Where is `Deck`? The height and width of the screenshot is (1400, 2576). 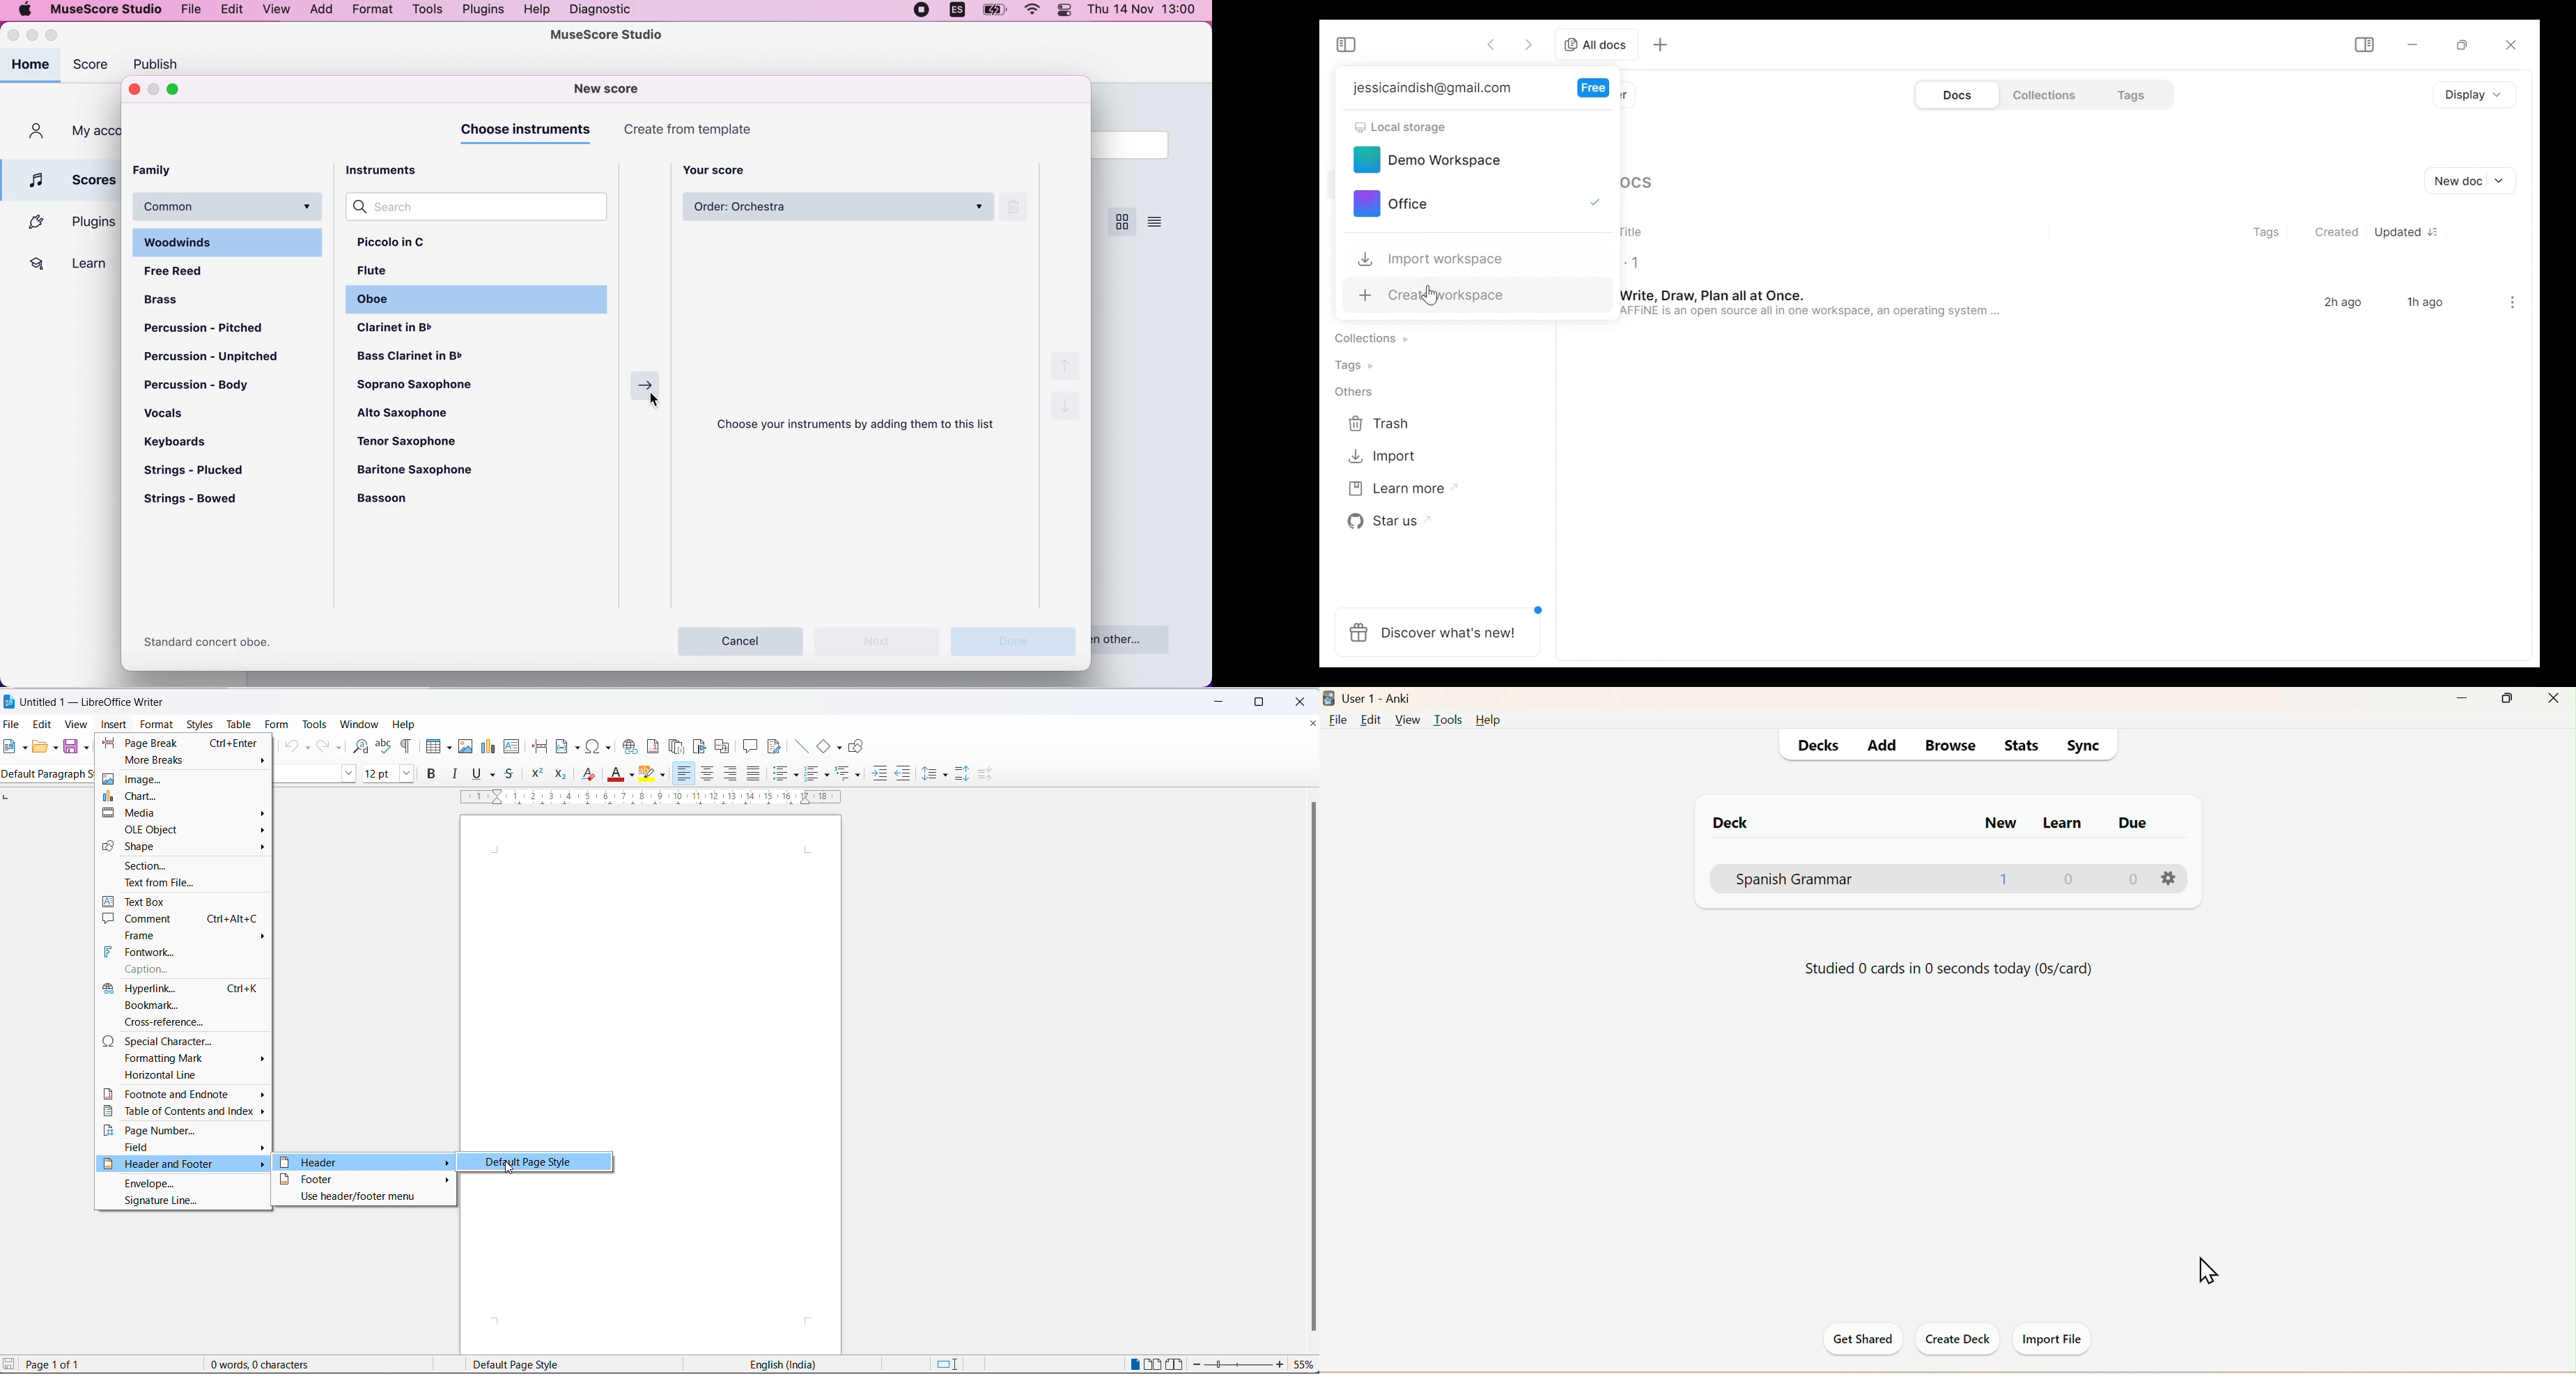
Deck is located at coordinates (1736, 823).